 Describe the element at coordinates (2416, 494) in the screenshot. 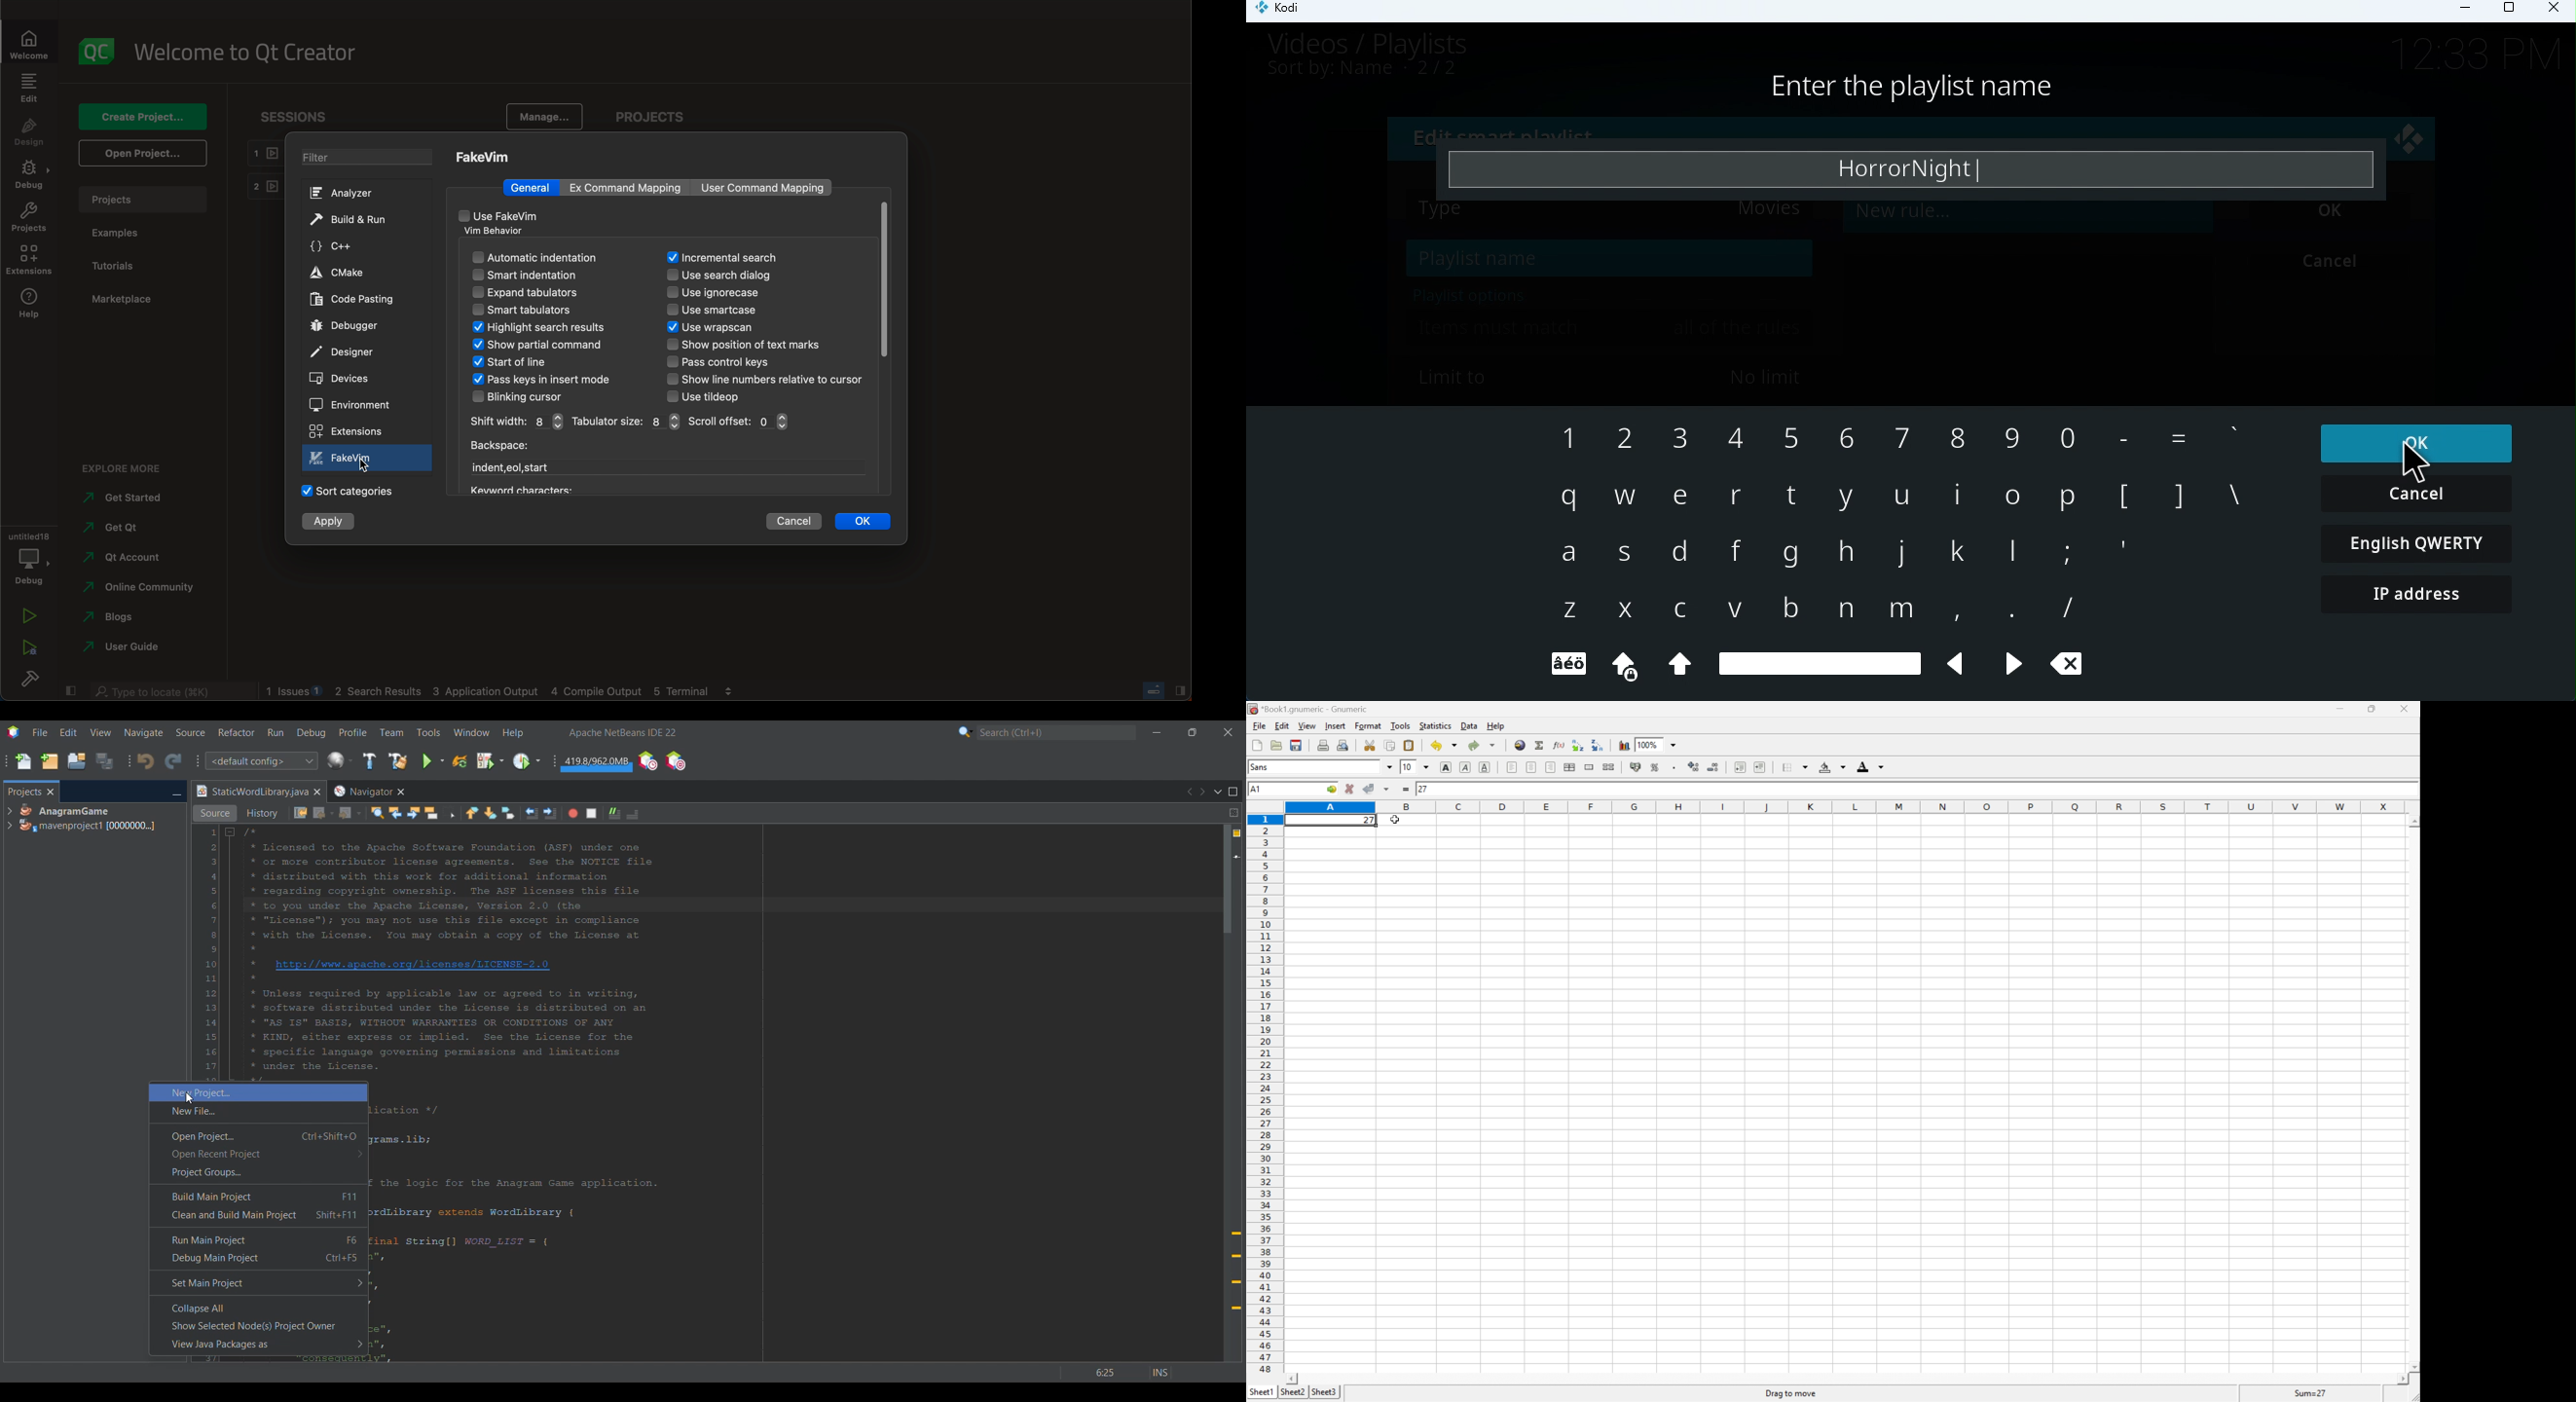

I see `Cancel` at that location.